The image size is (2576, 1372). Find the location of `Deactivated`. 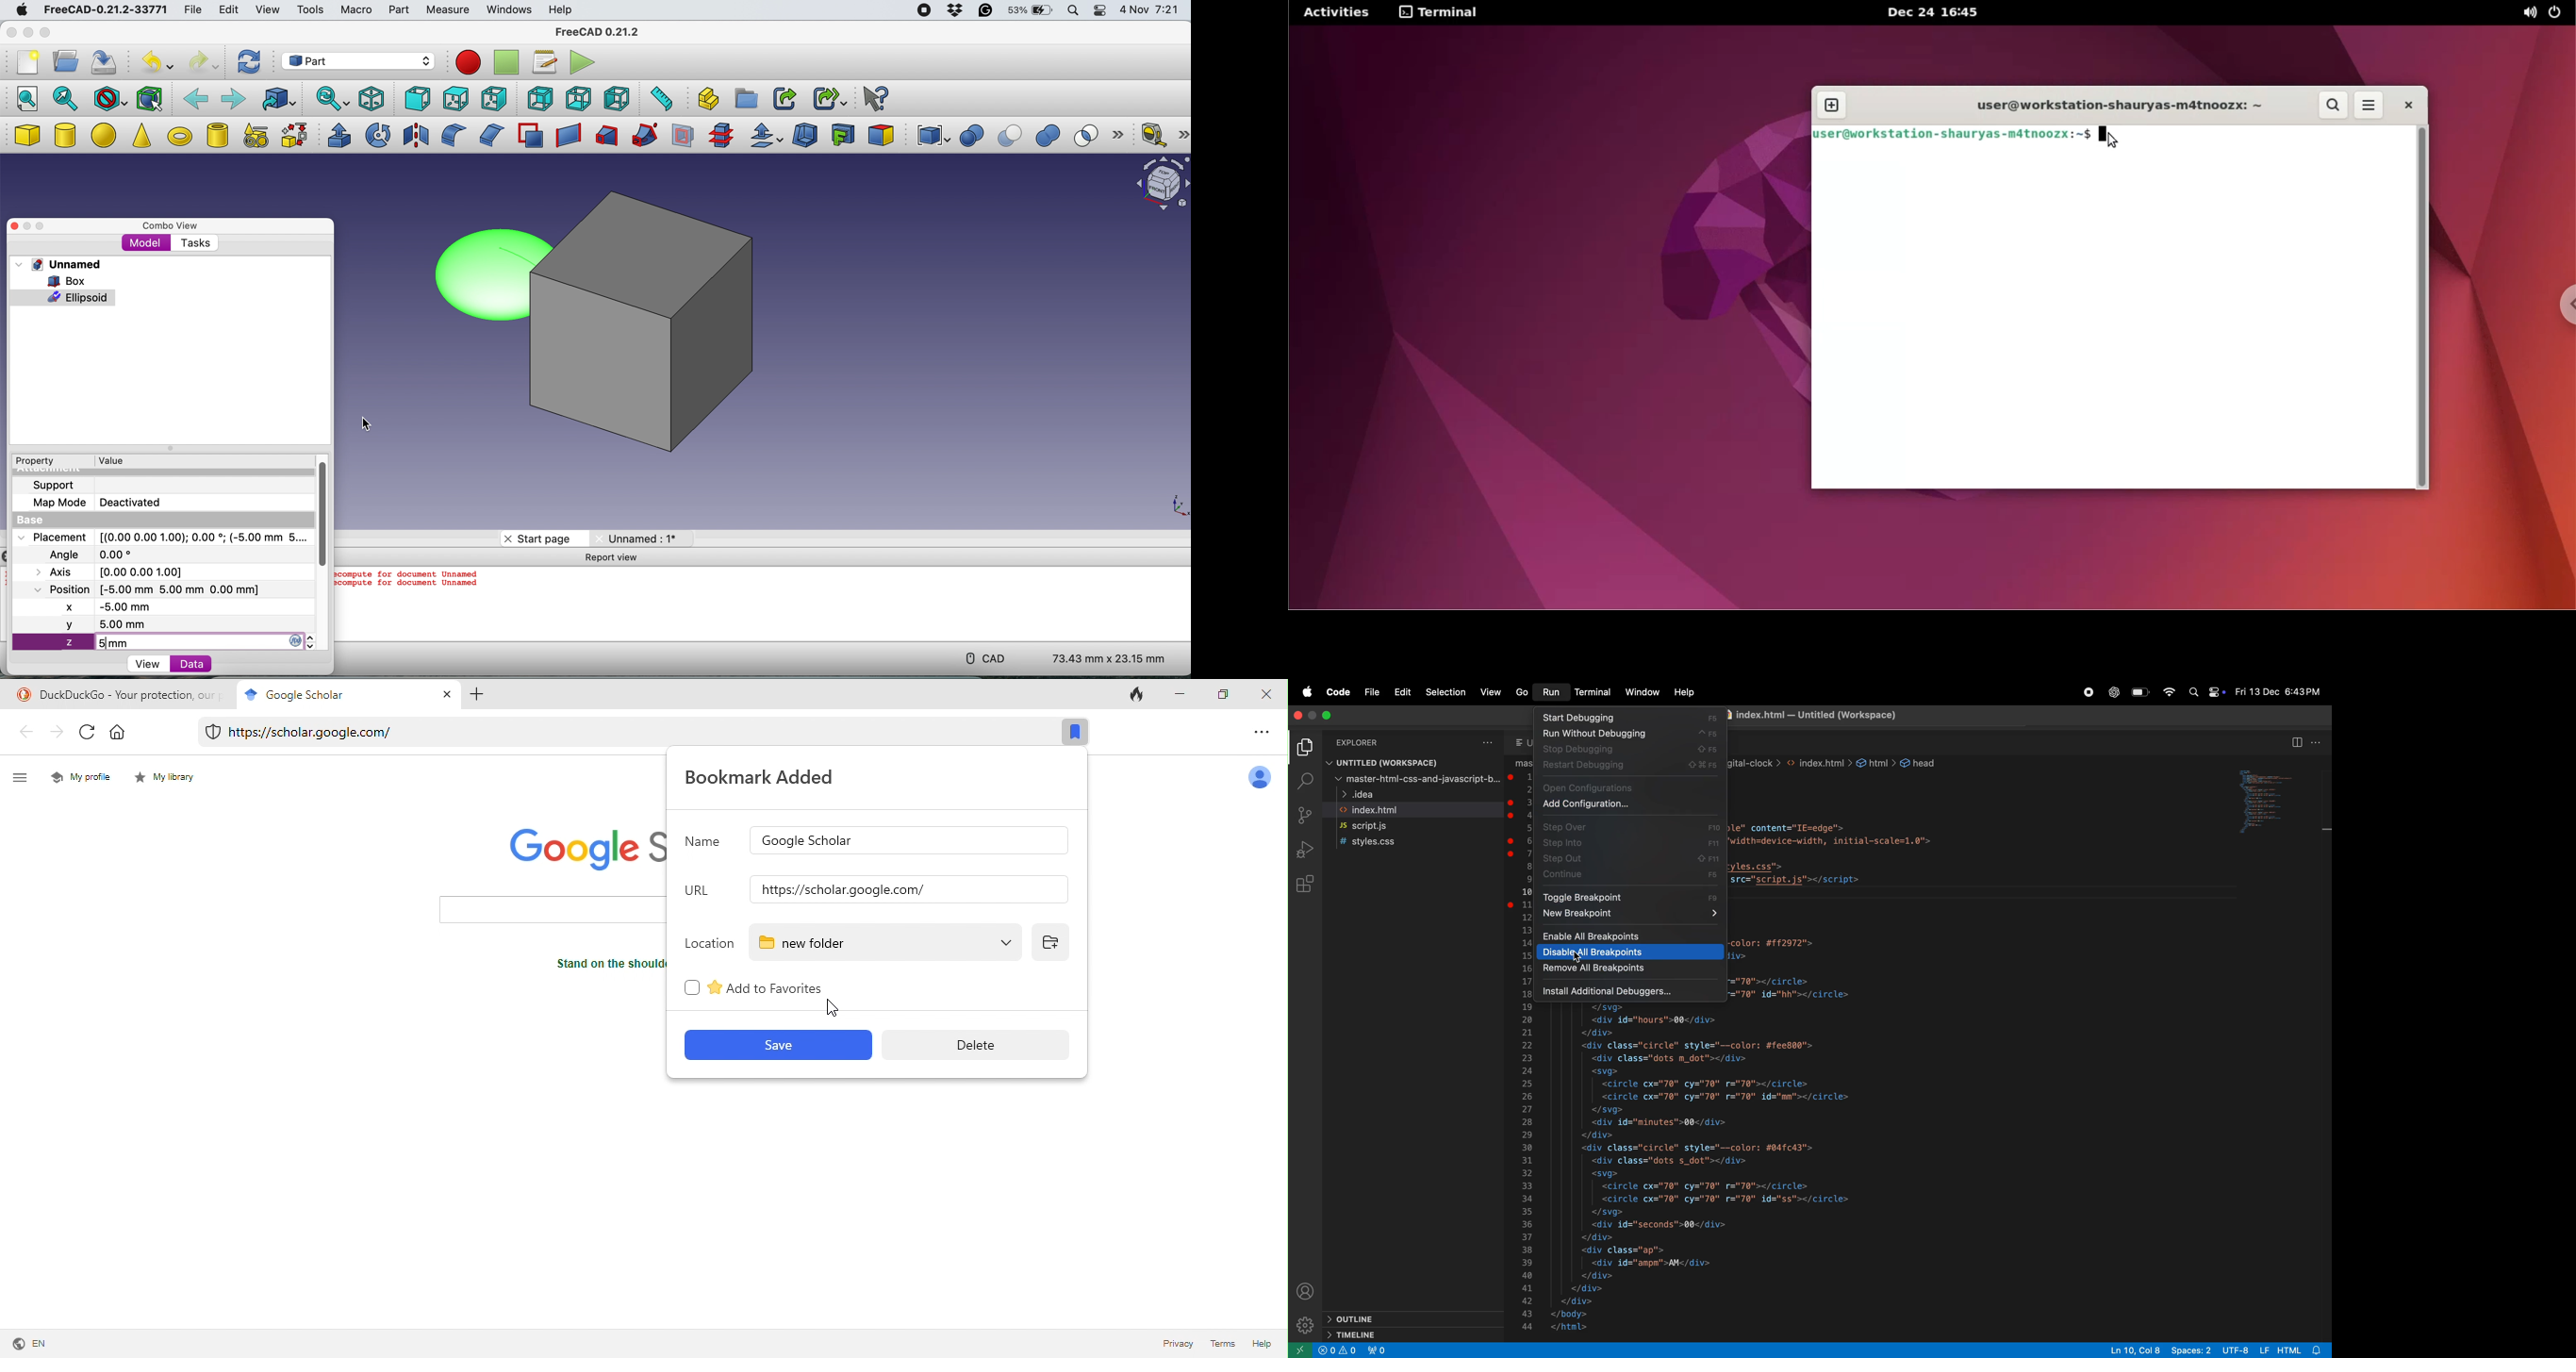

Deactivated is located at coordinates (134, 501).